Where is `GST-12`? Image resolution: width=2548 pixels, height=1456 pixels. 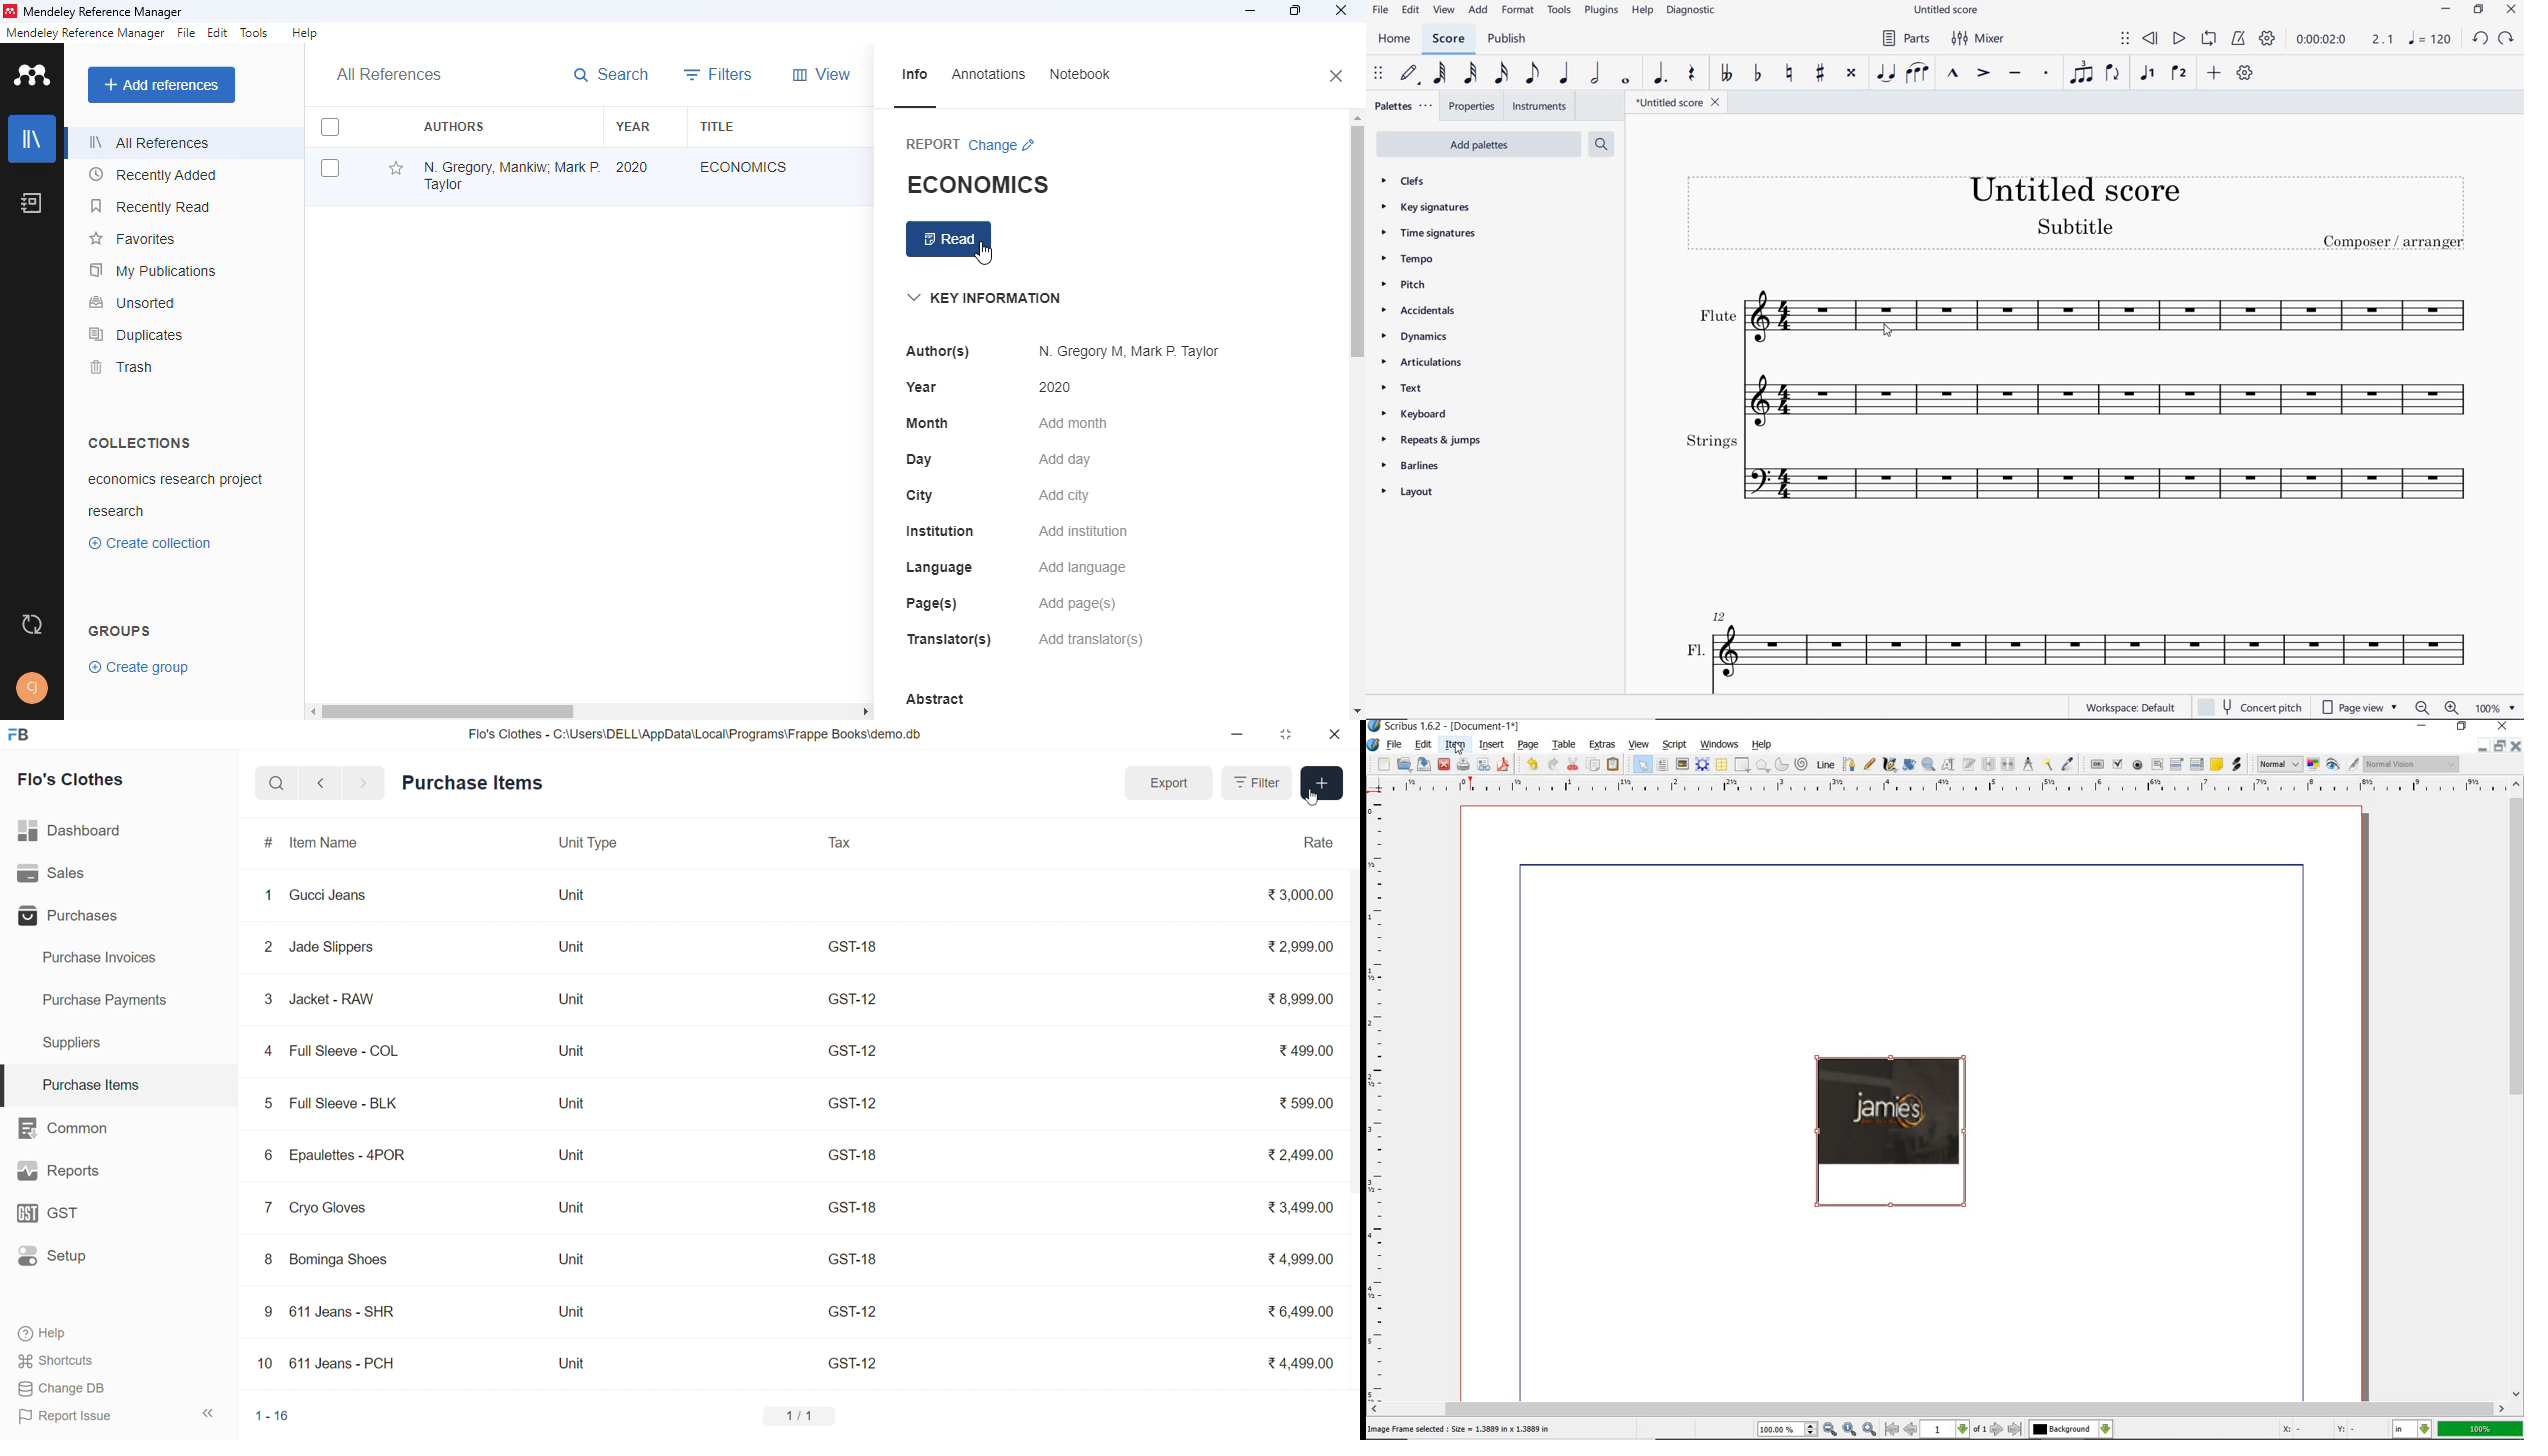 GST-12 is located at coordinates (854, 999).